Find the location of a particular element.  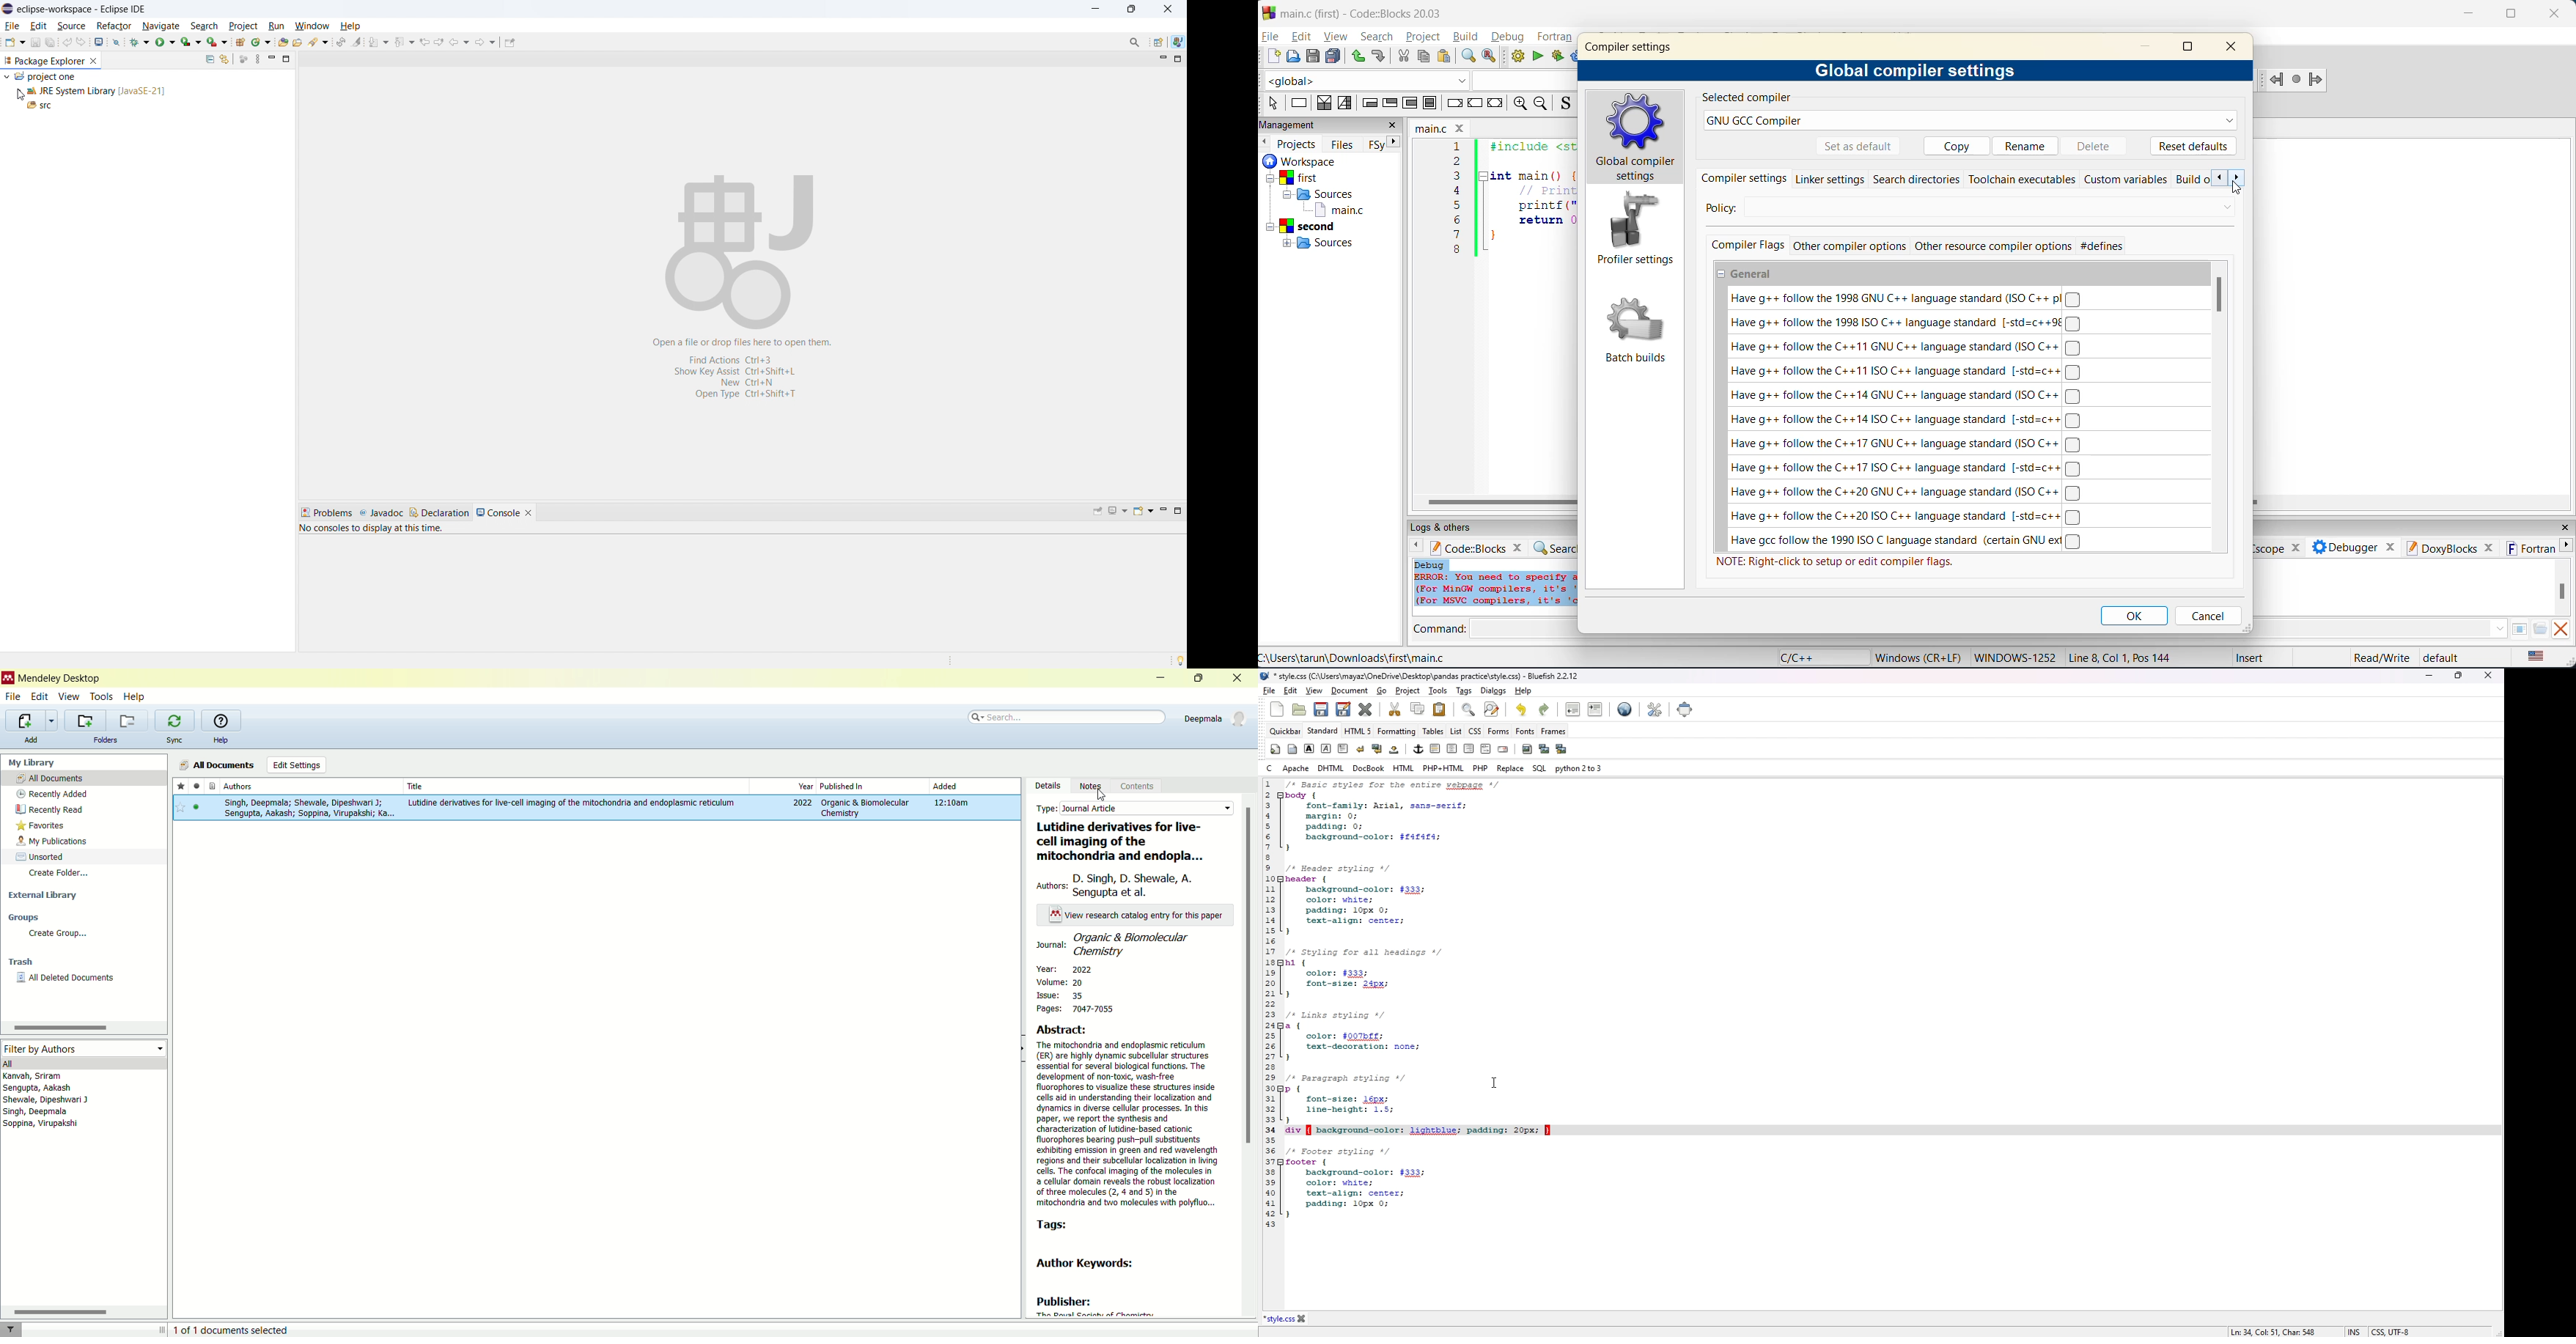

Have g++ follow the C++20 GNU C++ language standard (ISO C++  is located at coordinates (1905, 493).